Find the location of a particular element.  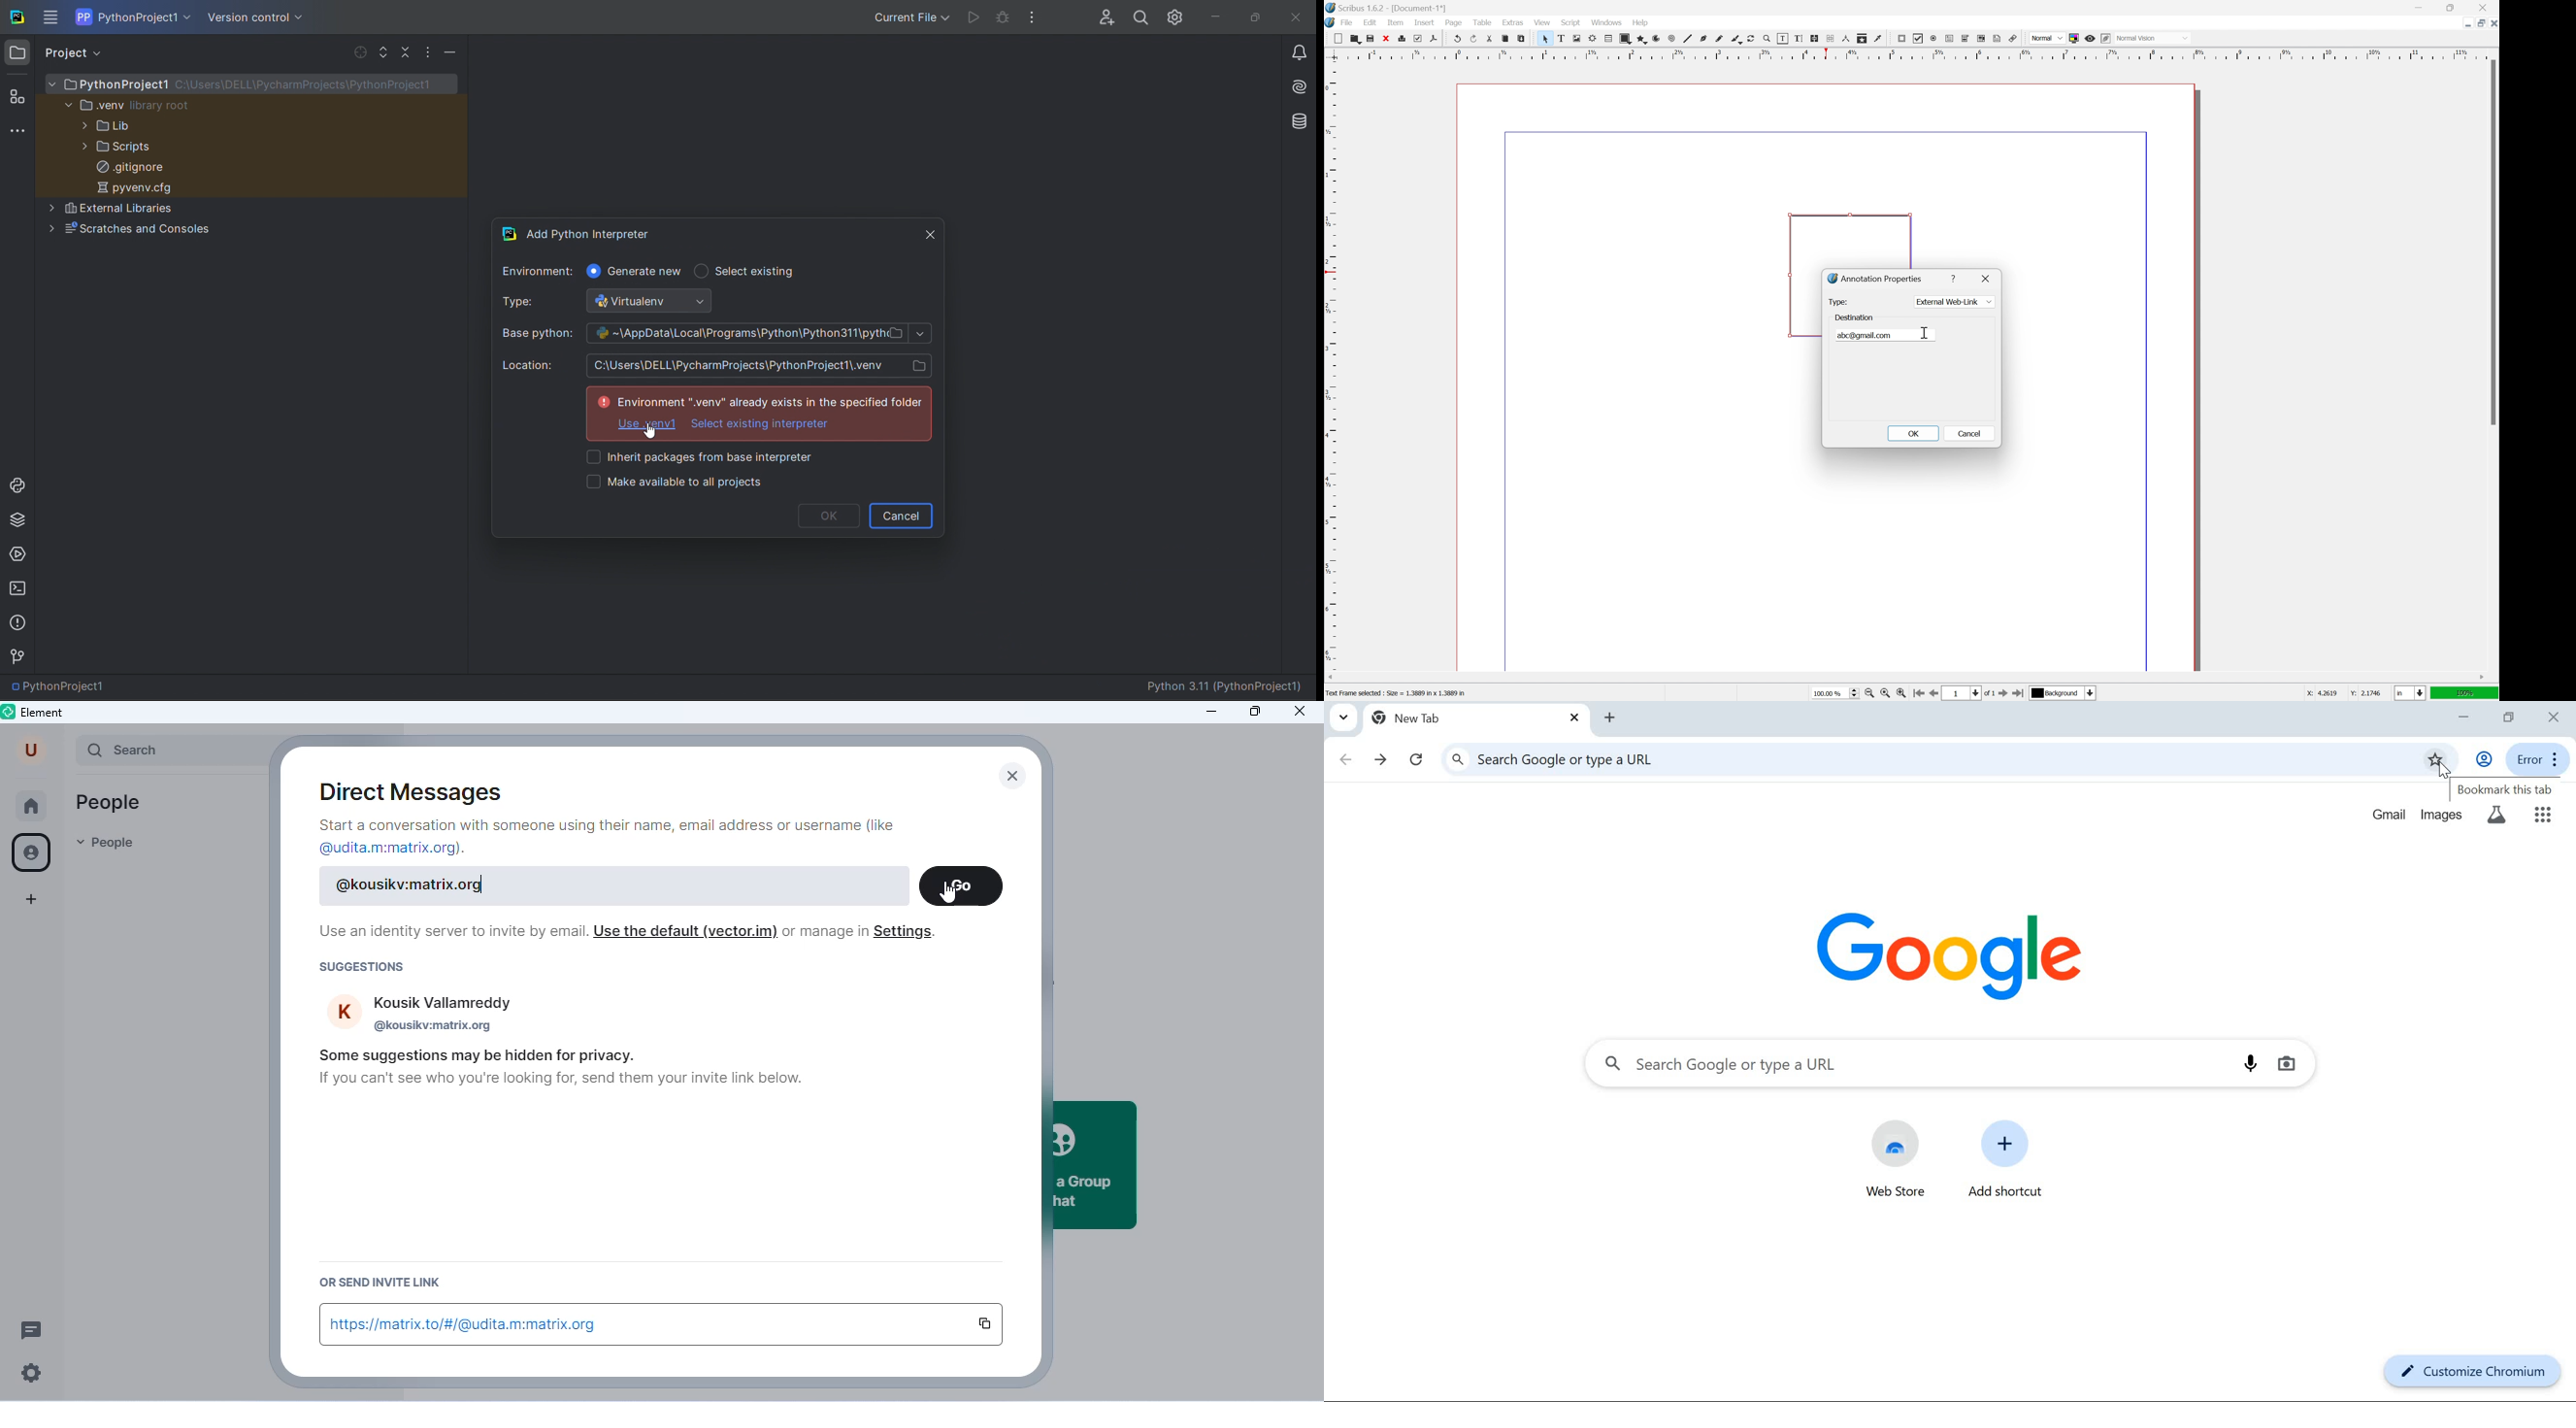

go to next page is located at coordinates (2005, 695).